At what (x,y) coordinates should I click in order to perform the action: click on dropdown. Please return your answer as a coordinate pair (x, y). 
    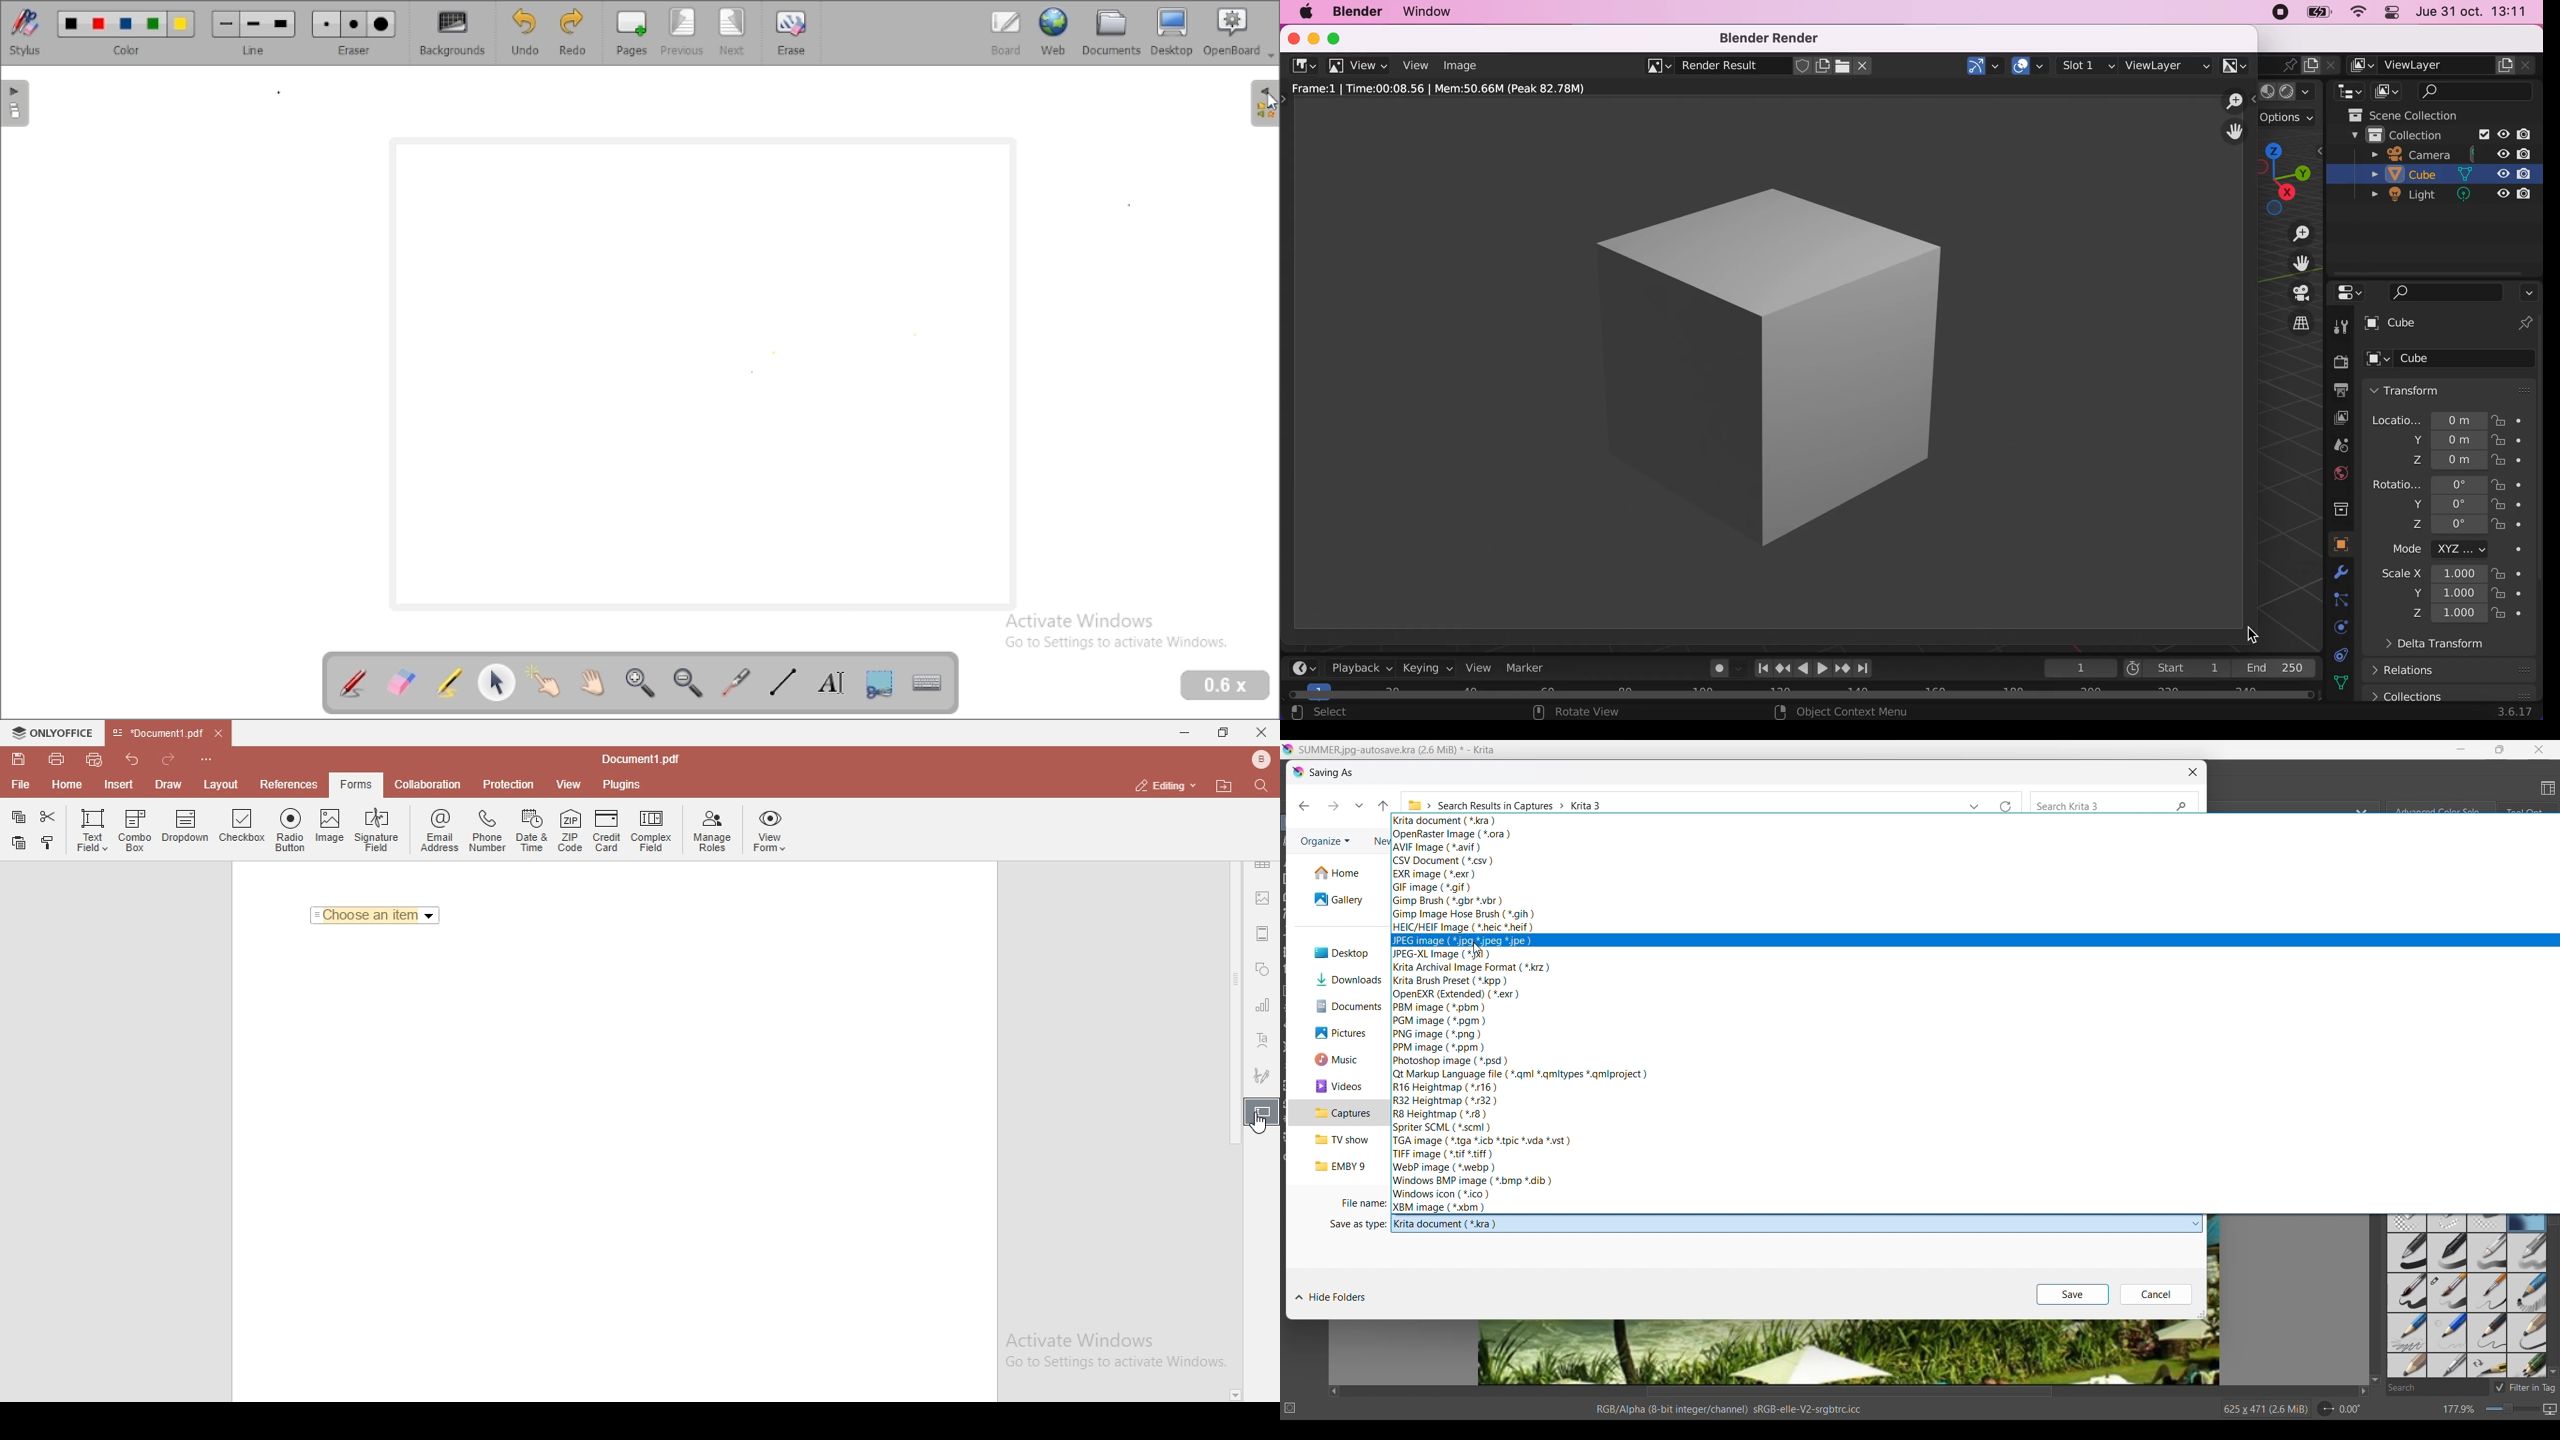
    Looking at the image, I should click on (187, 832).